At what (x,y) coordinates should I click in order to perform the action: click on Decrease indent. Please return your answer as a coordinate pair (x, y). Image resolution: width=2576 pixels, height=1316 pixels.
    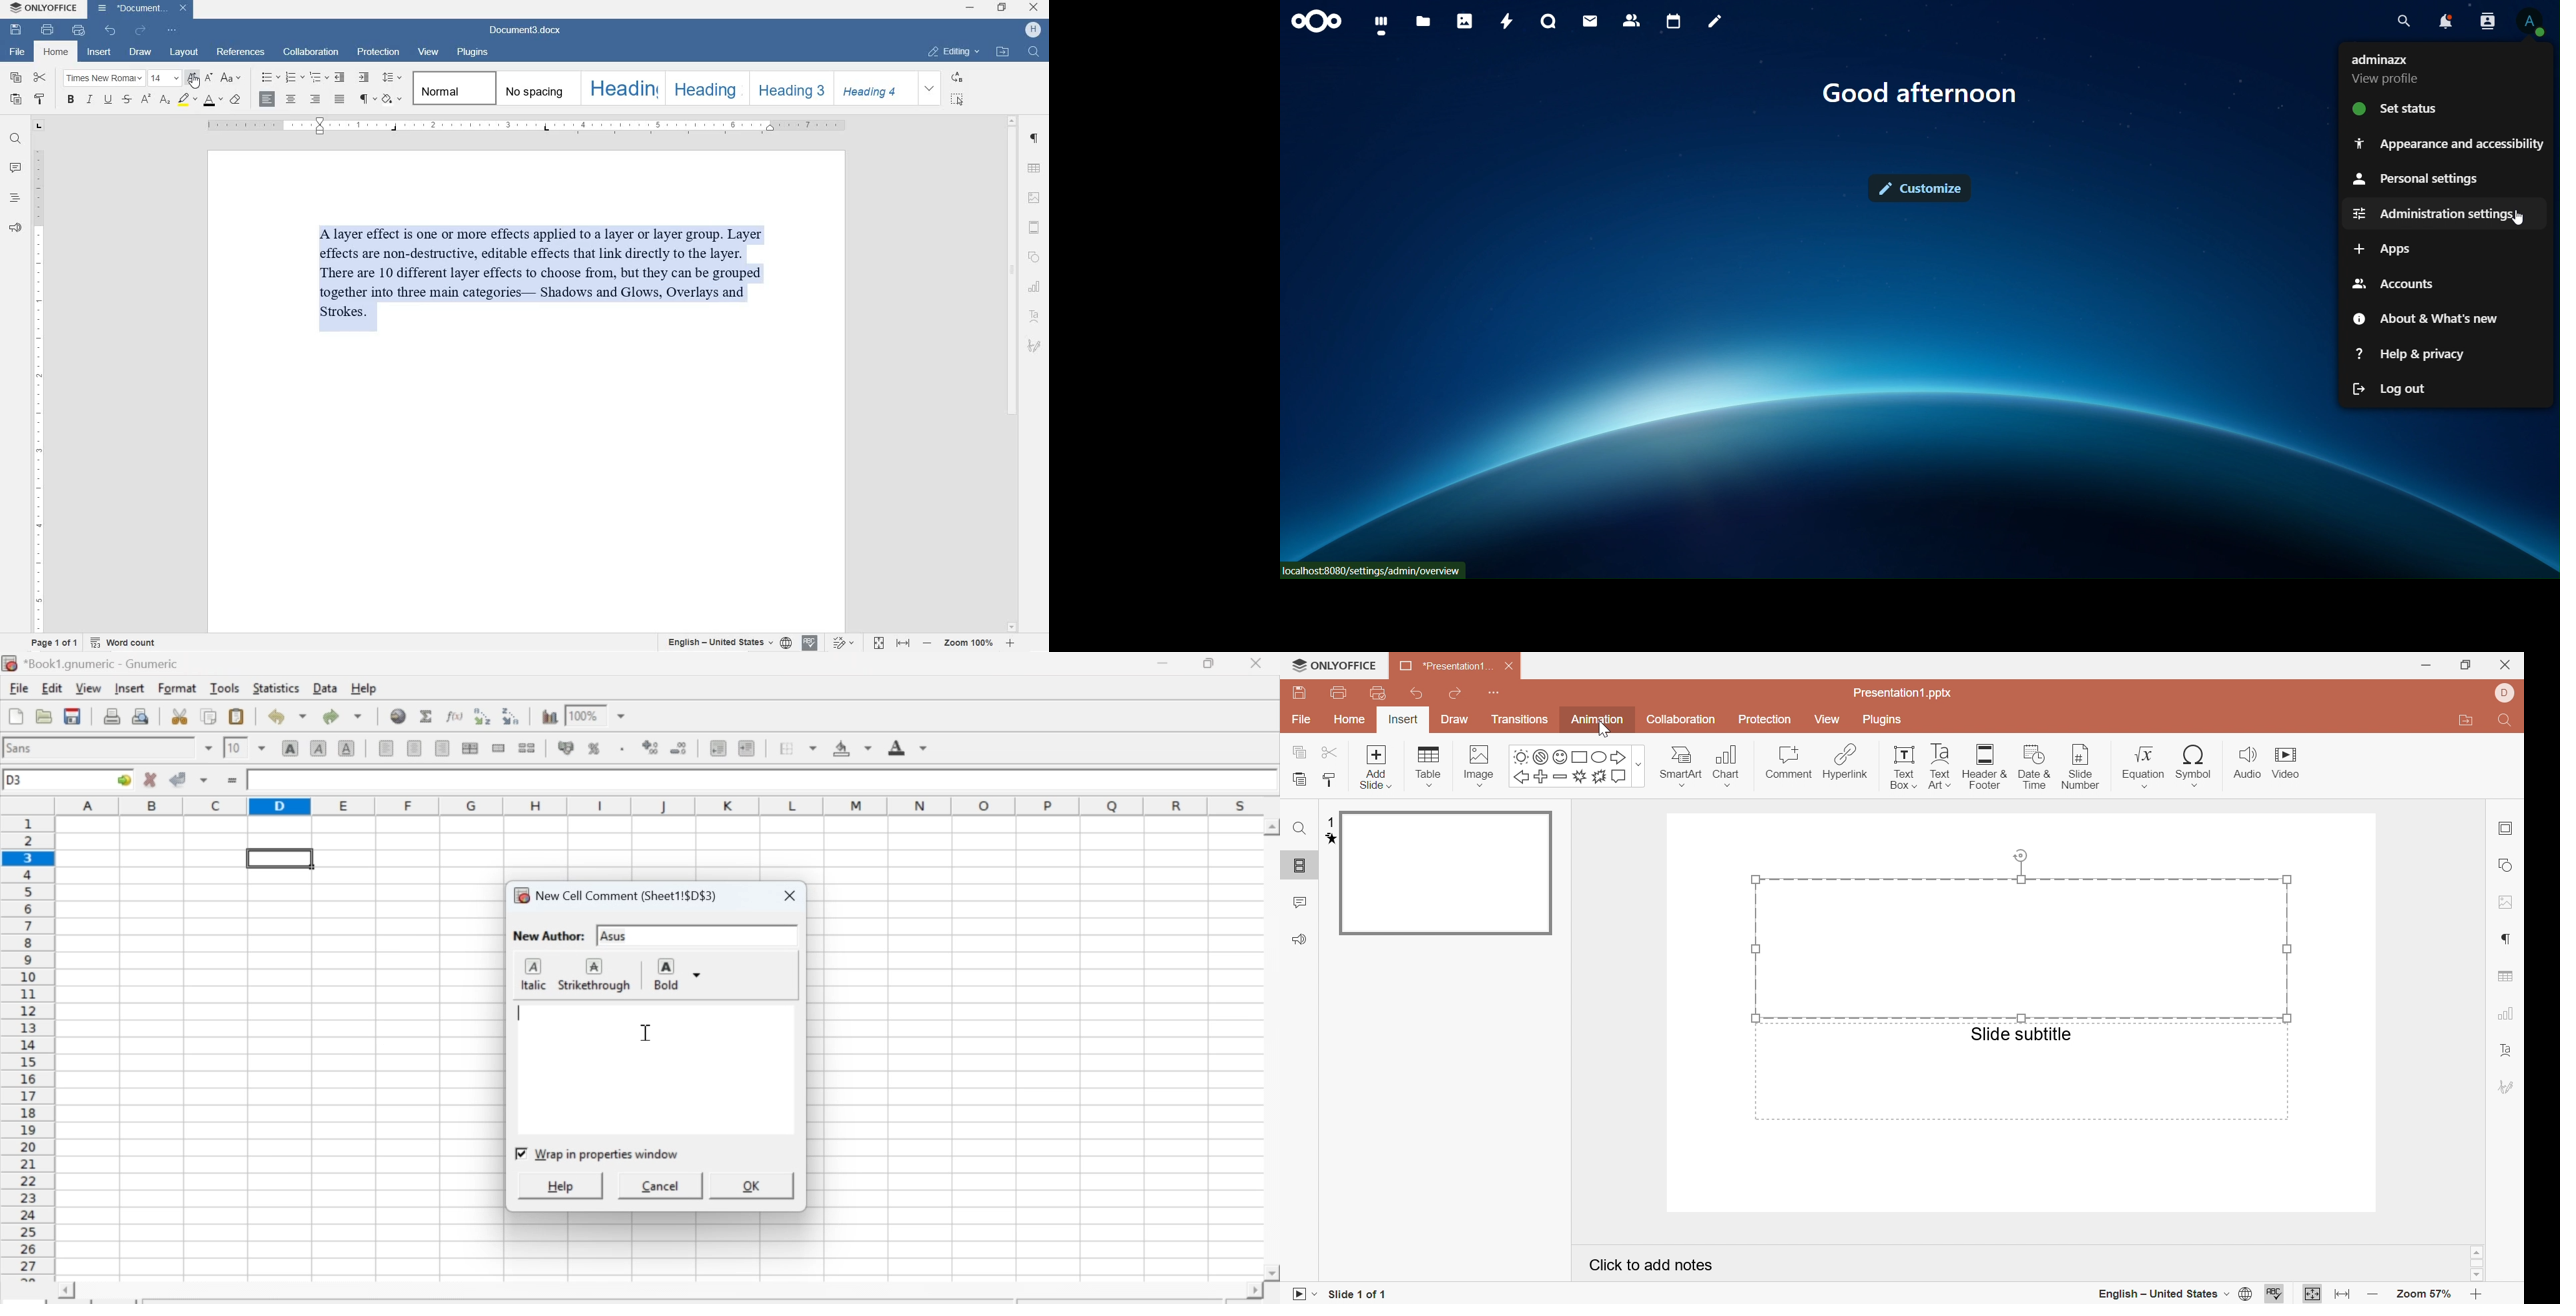
    Looking at the image, I should click on (717, 748).